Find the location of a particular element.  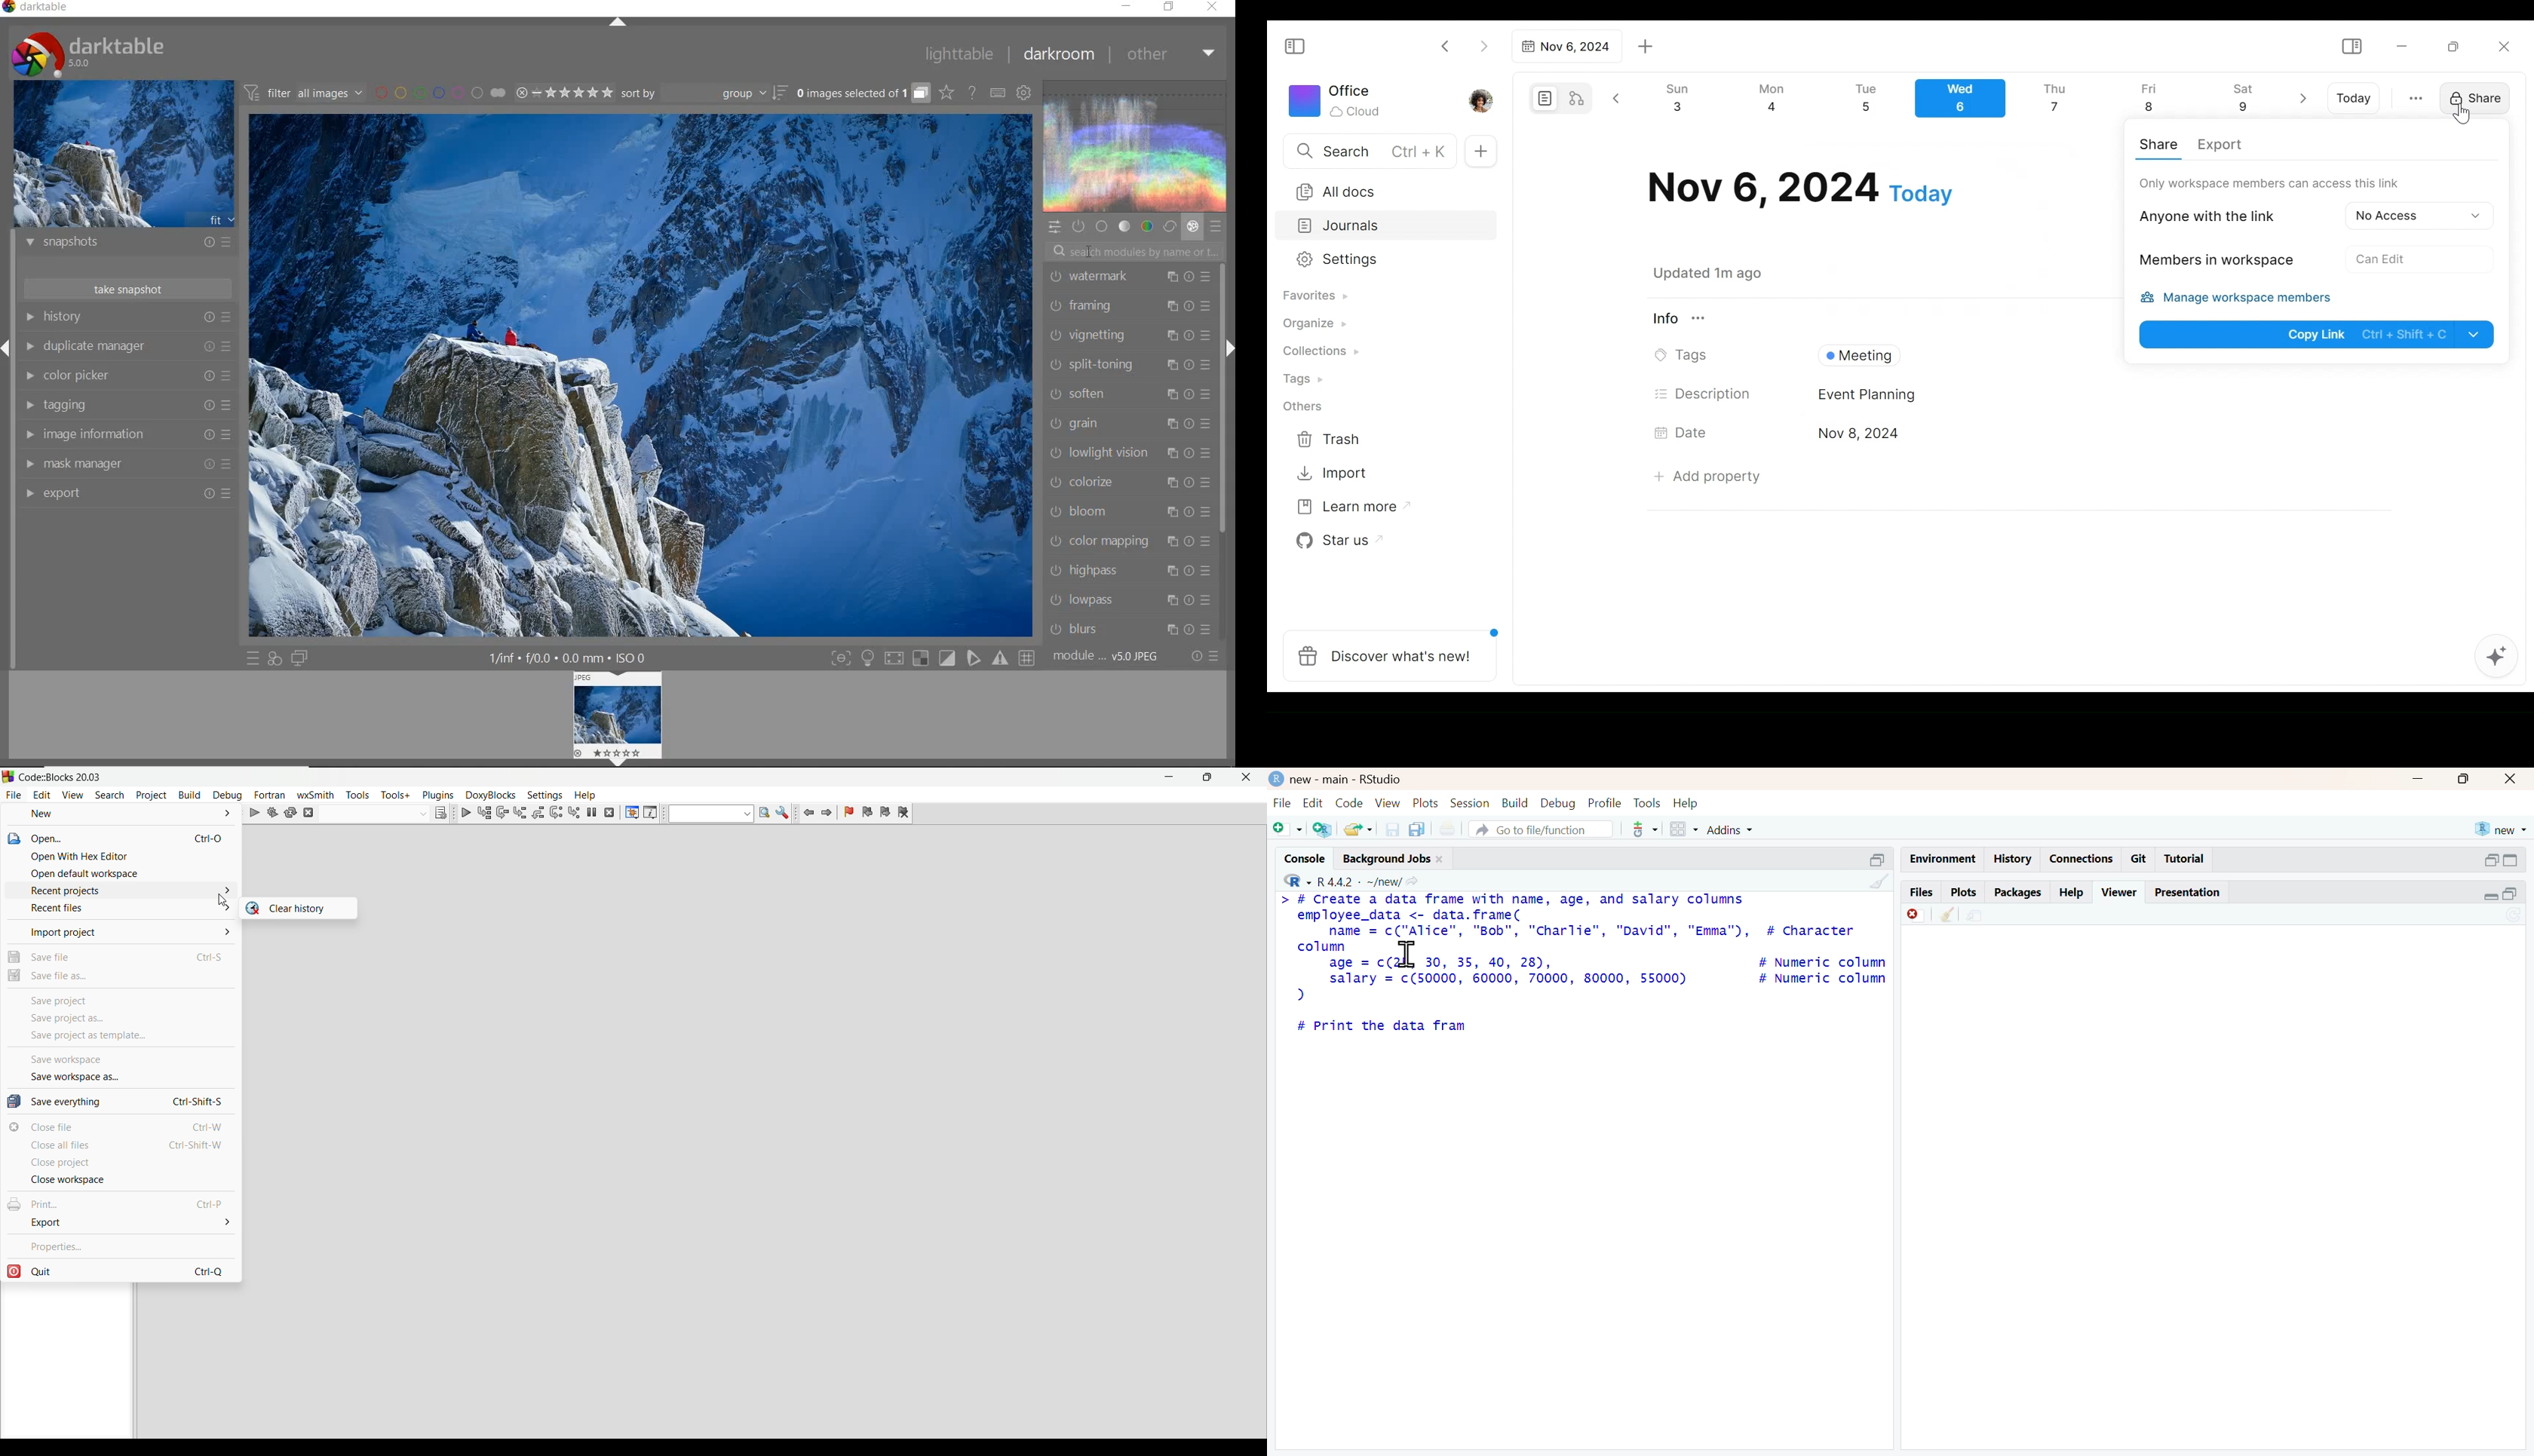

Organize is located at coordinates (1313, 325).